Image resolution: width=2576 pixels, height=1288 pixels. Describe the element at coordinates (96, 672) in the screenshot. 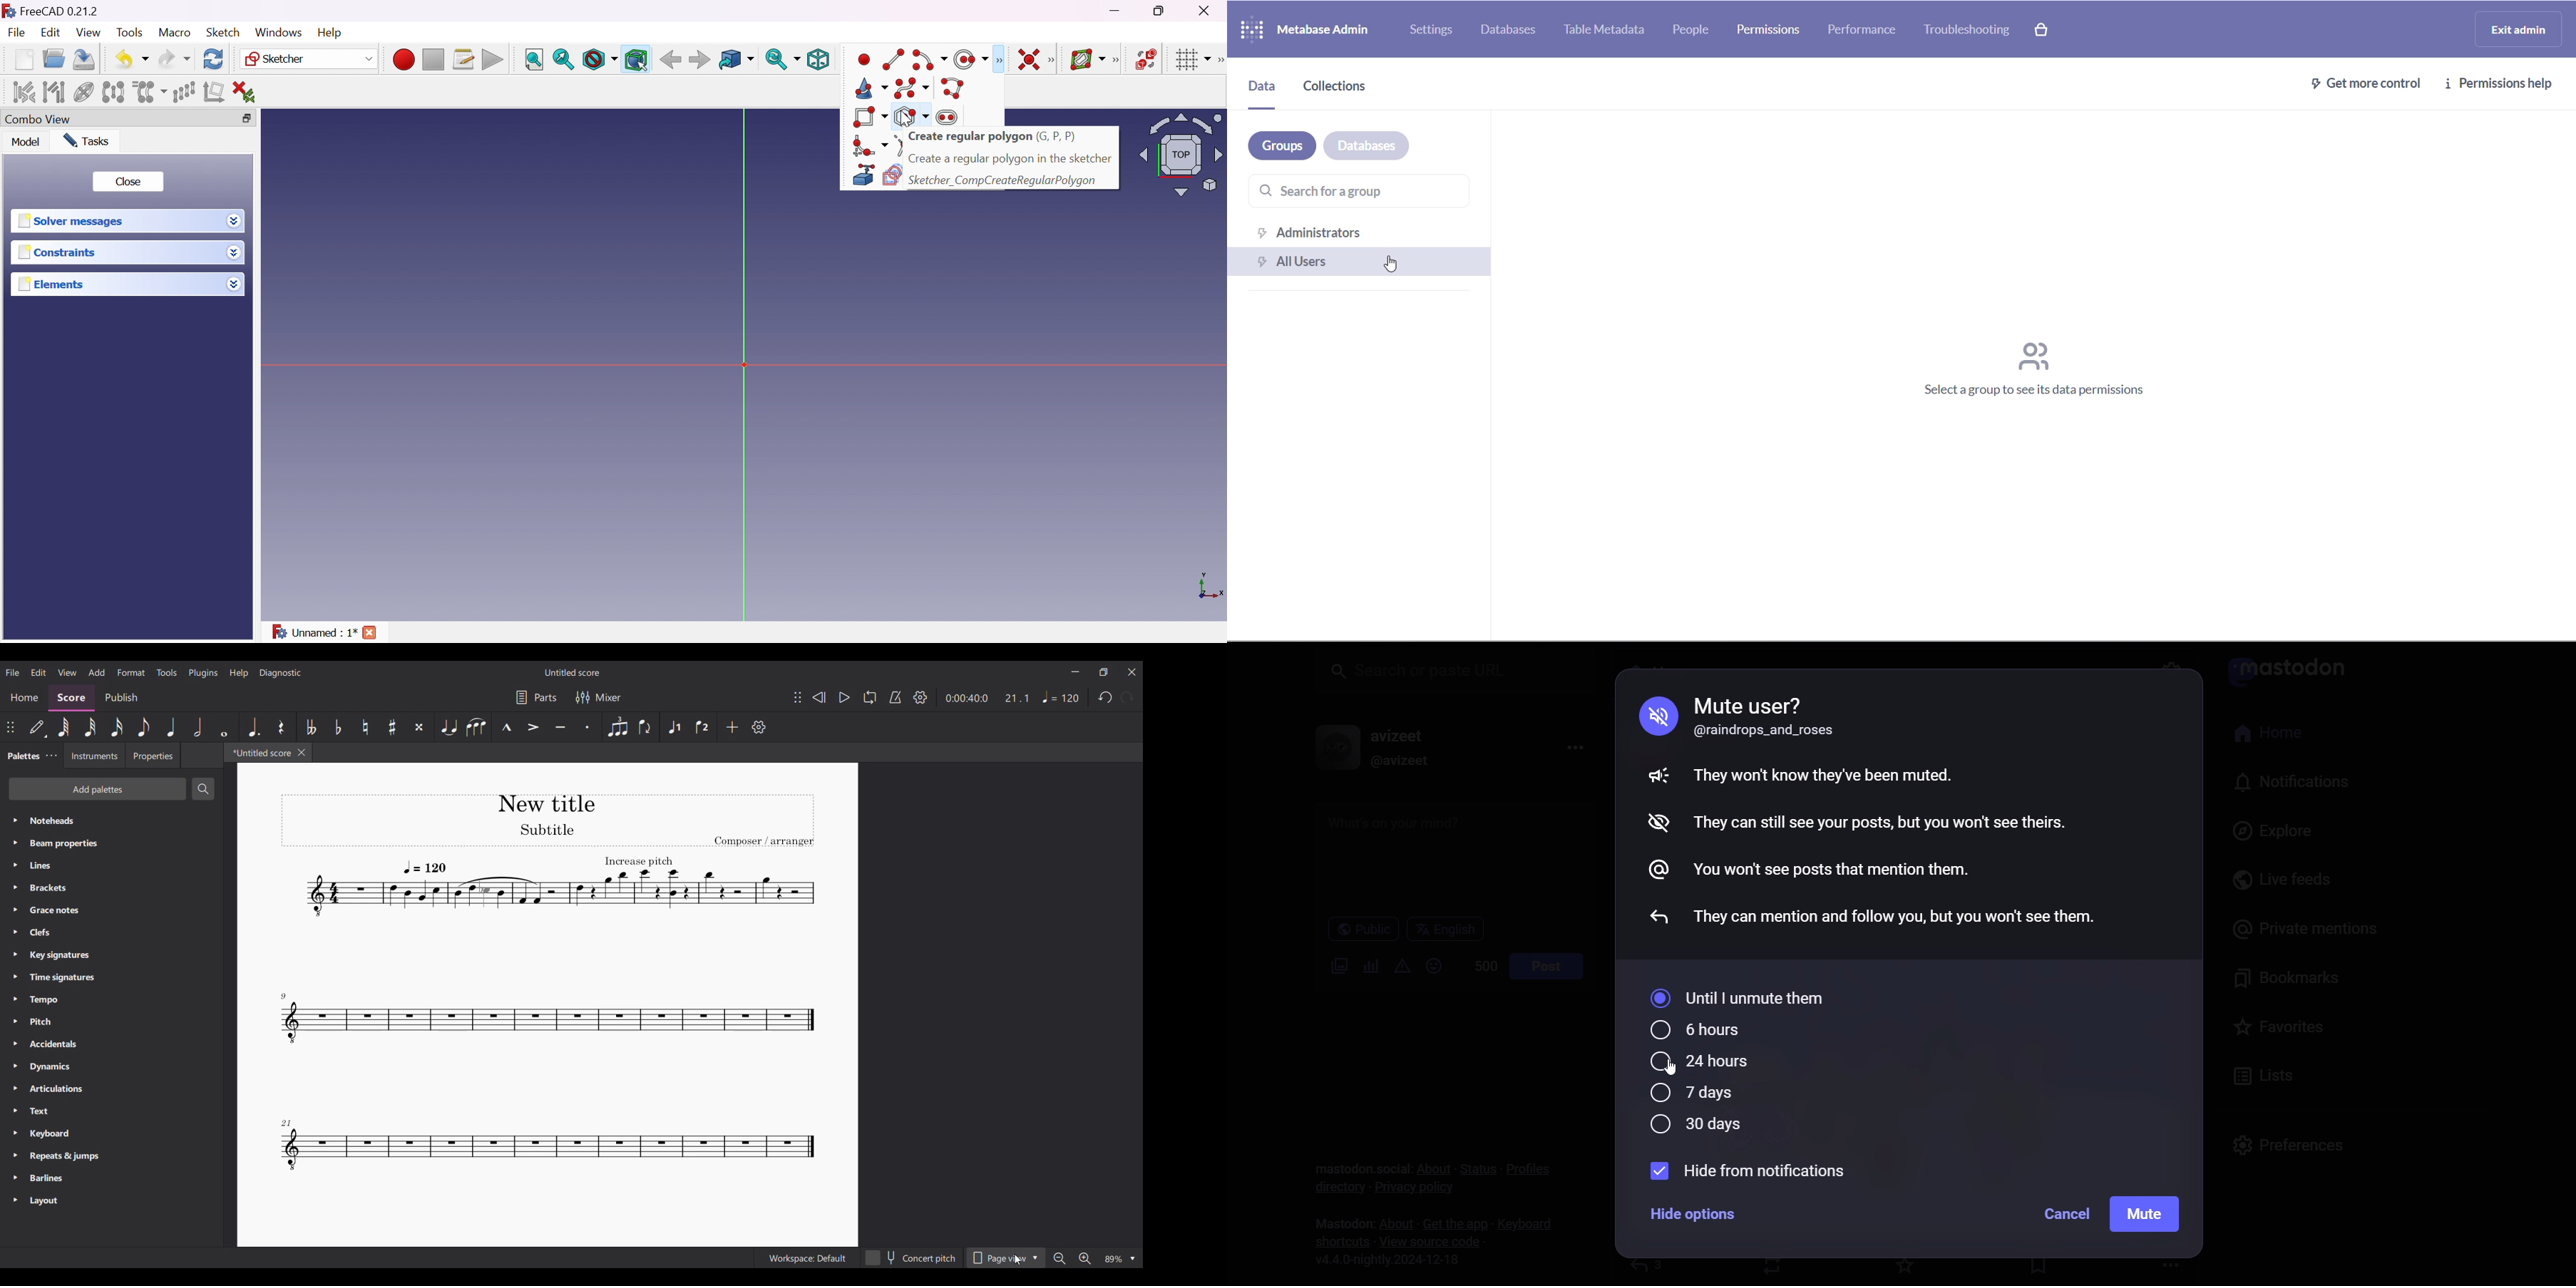

I see `Add menu` at that location.